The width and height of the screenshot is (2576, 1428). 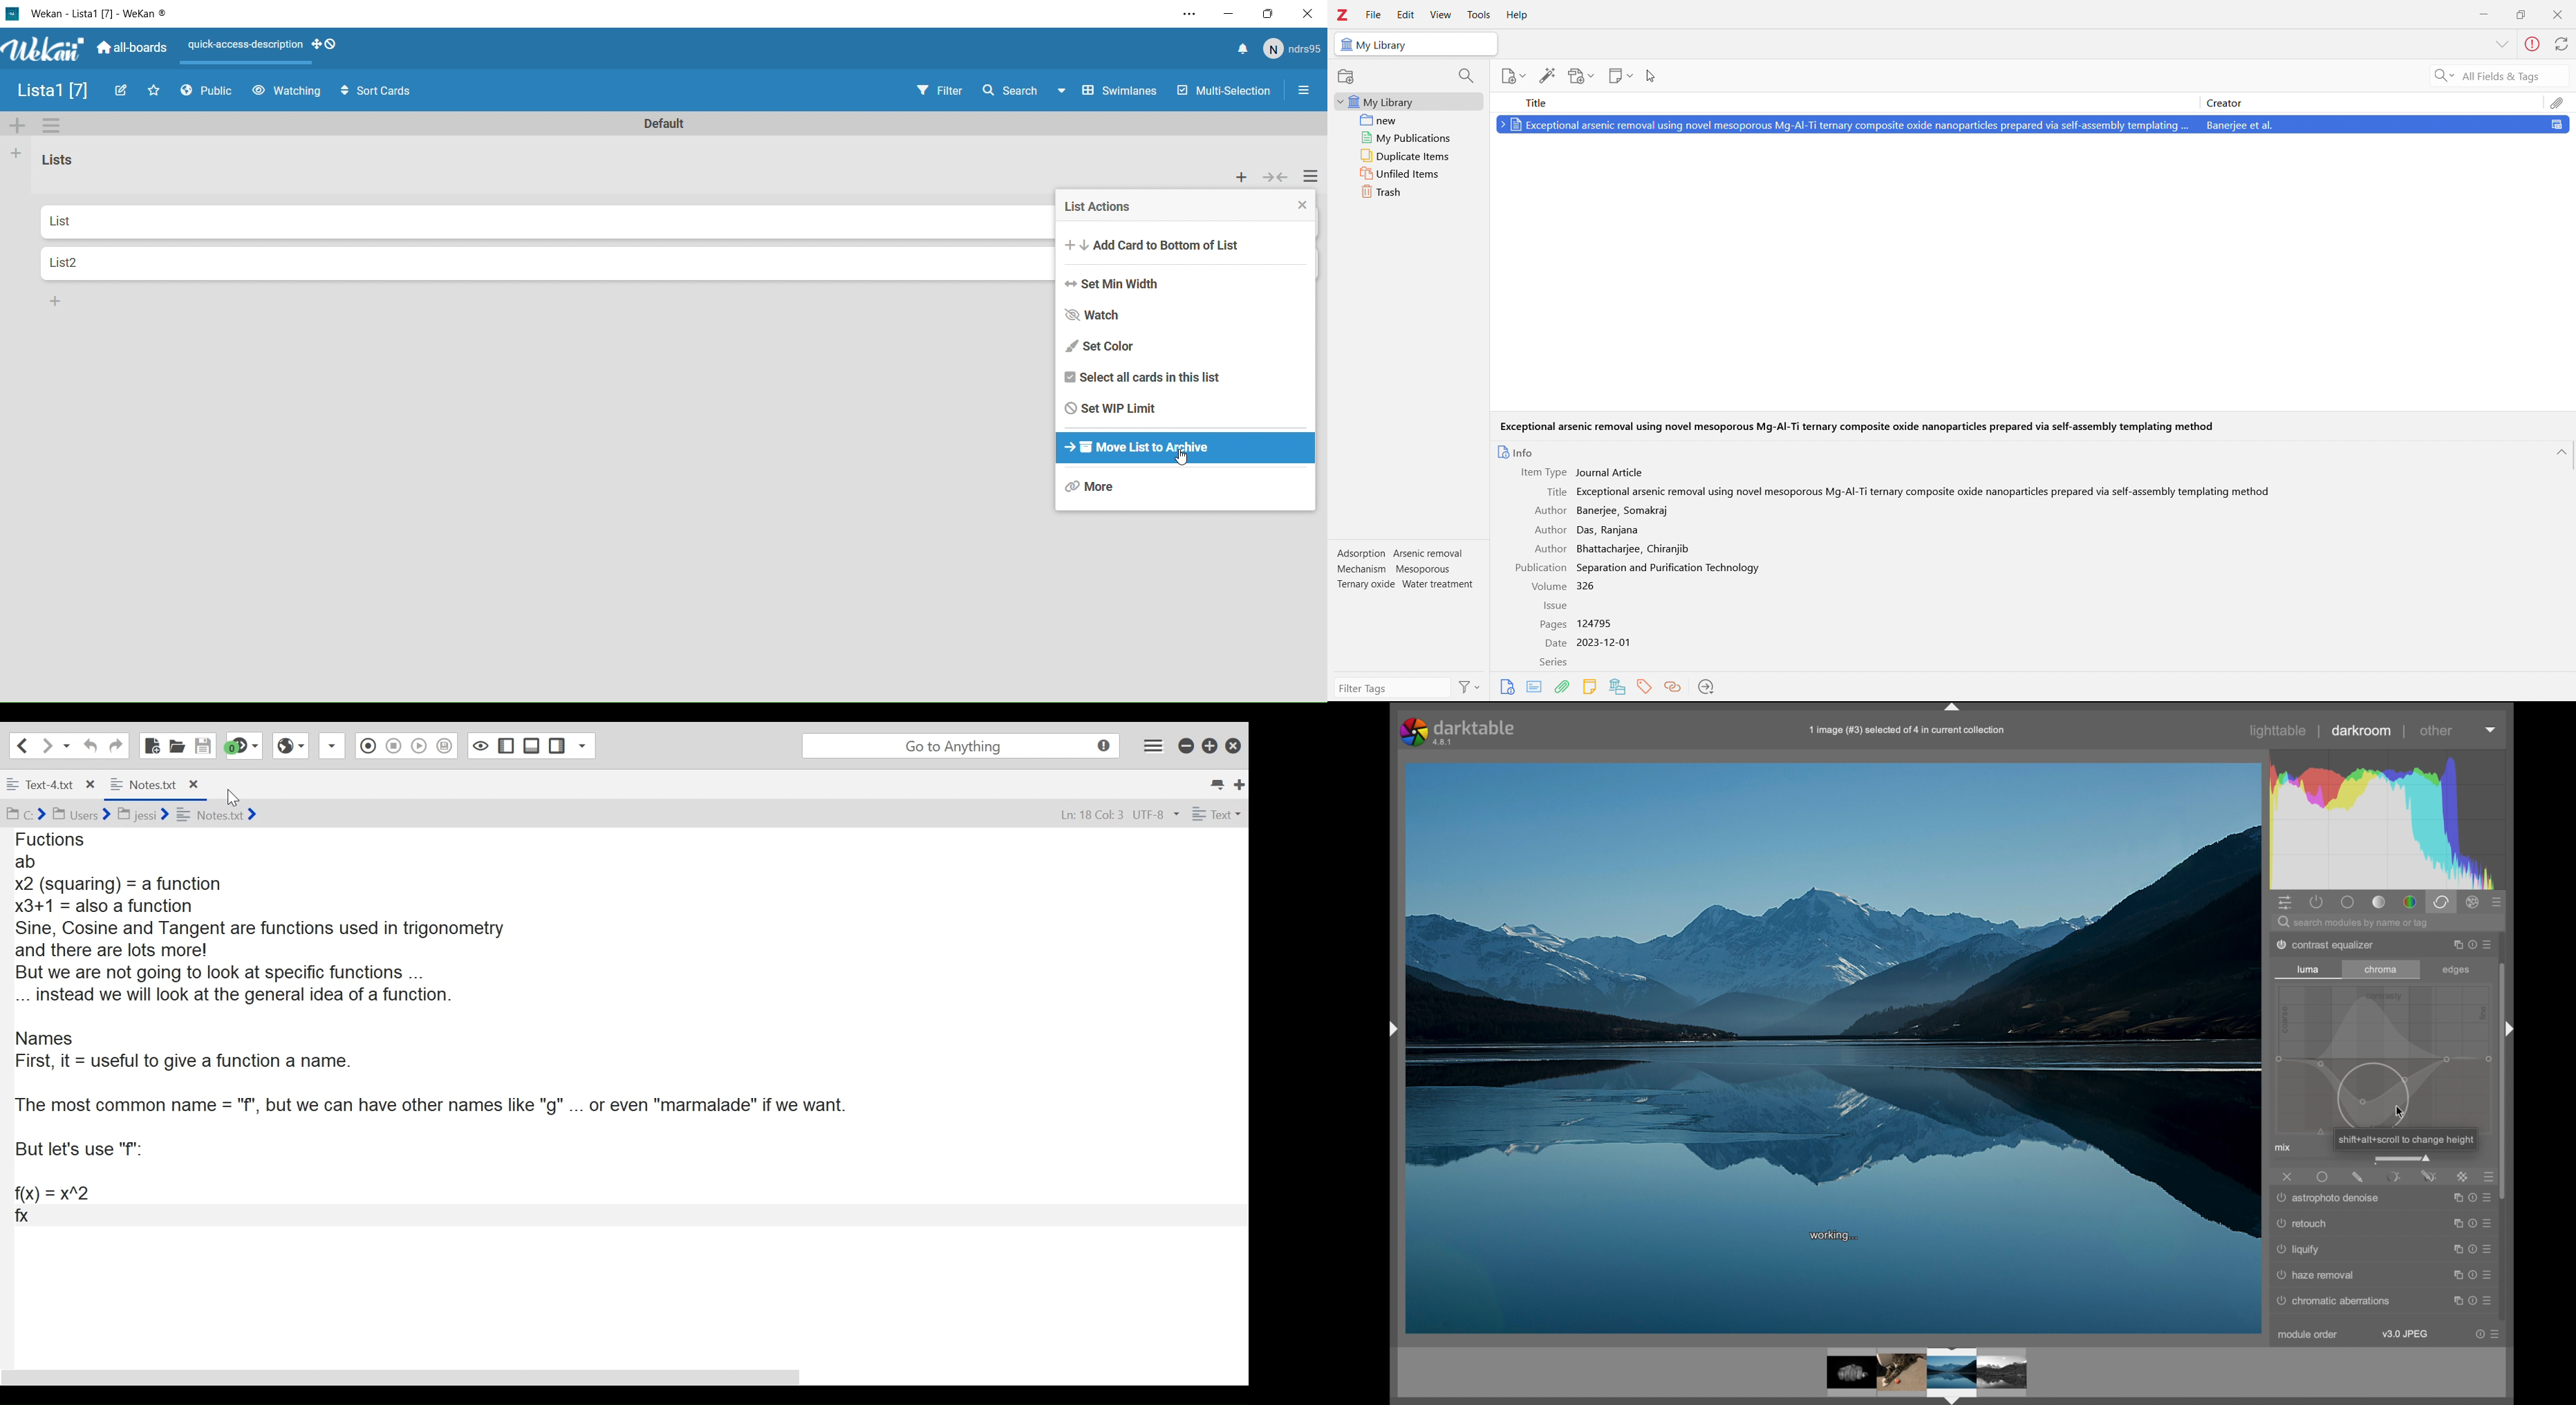 I want to click on Adsorption Arsenic removal, so click(x=1402, y=554).